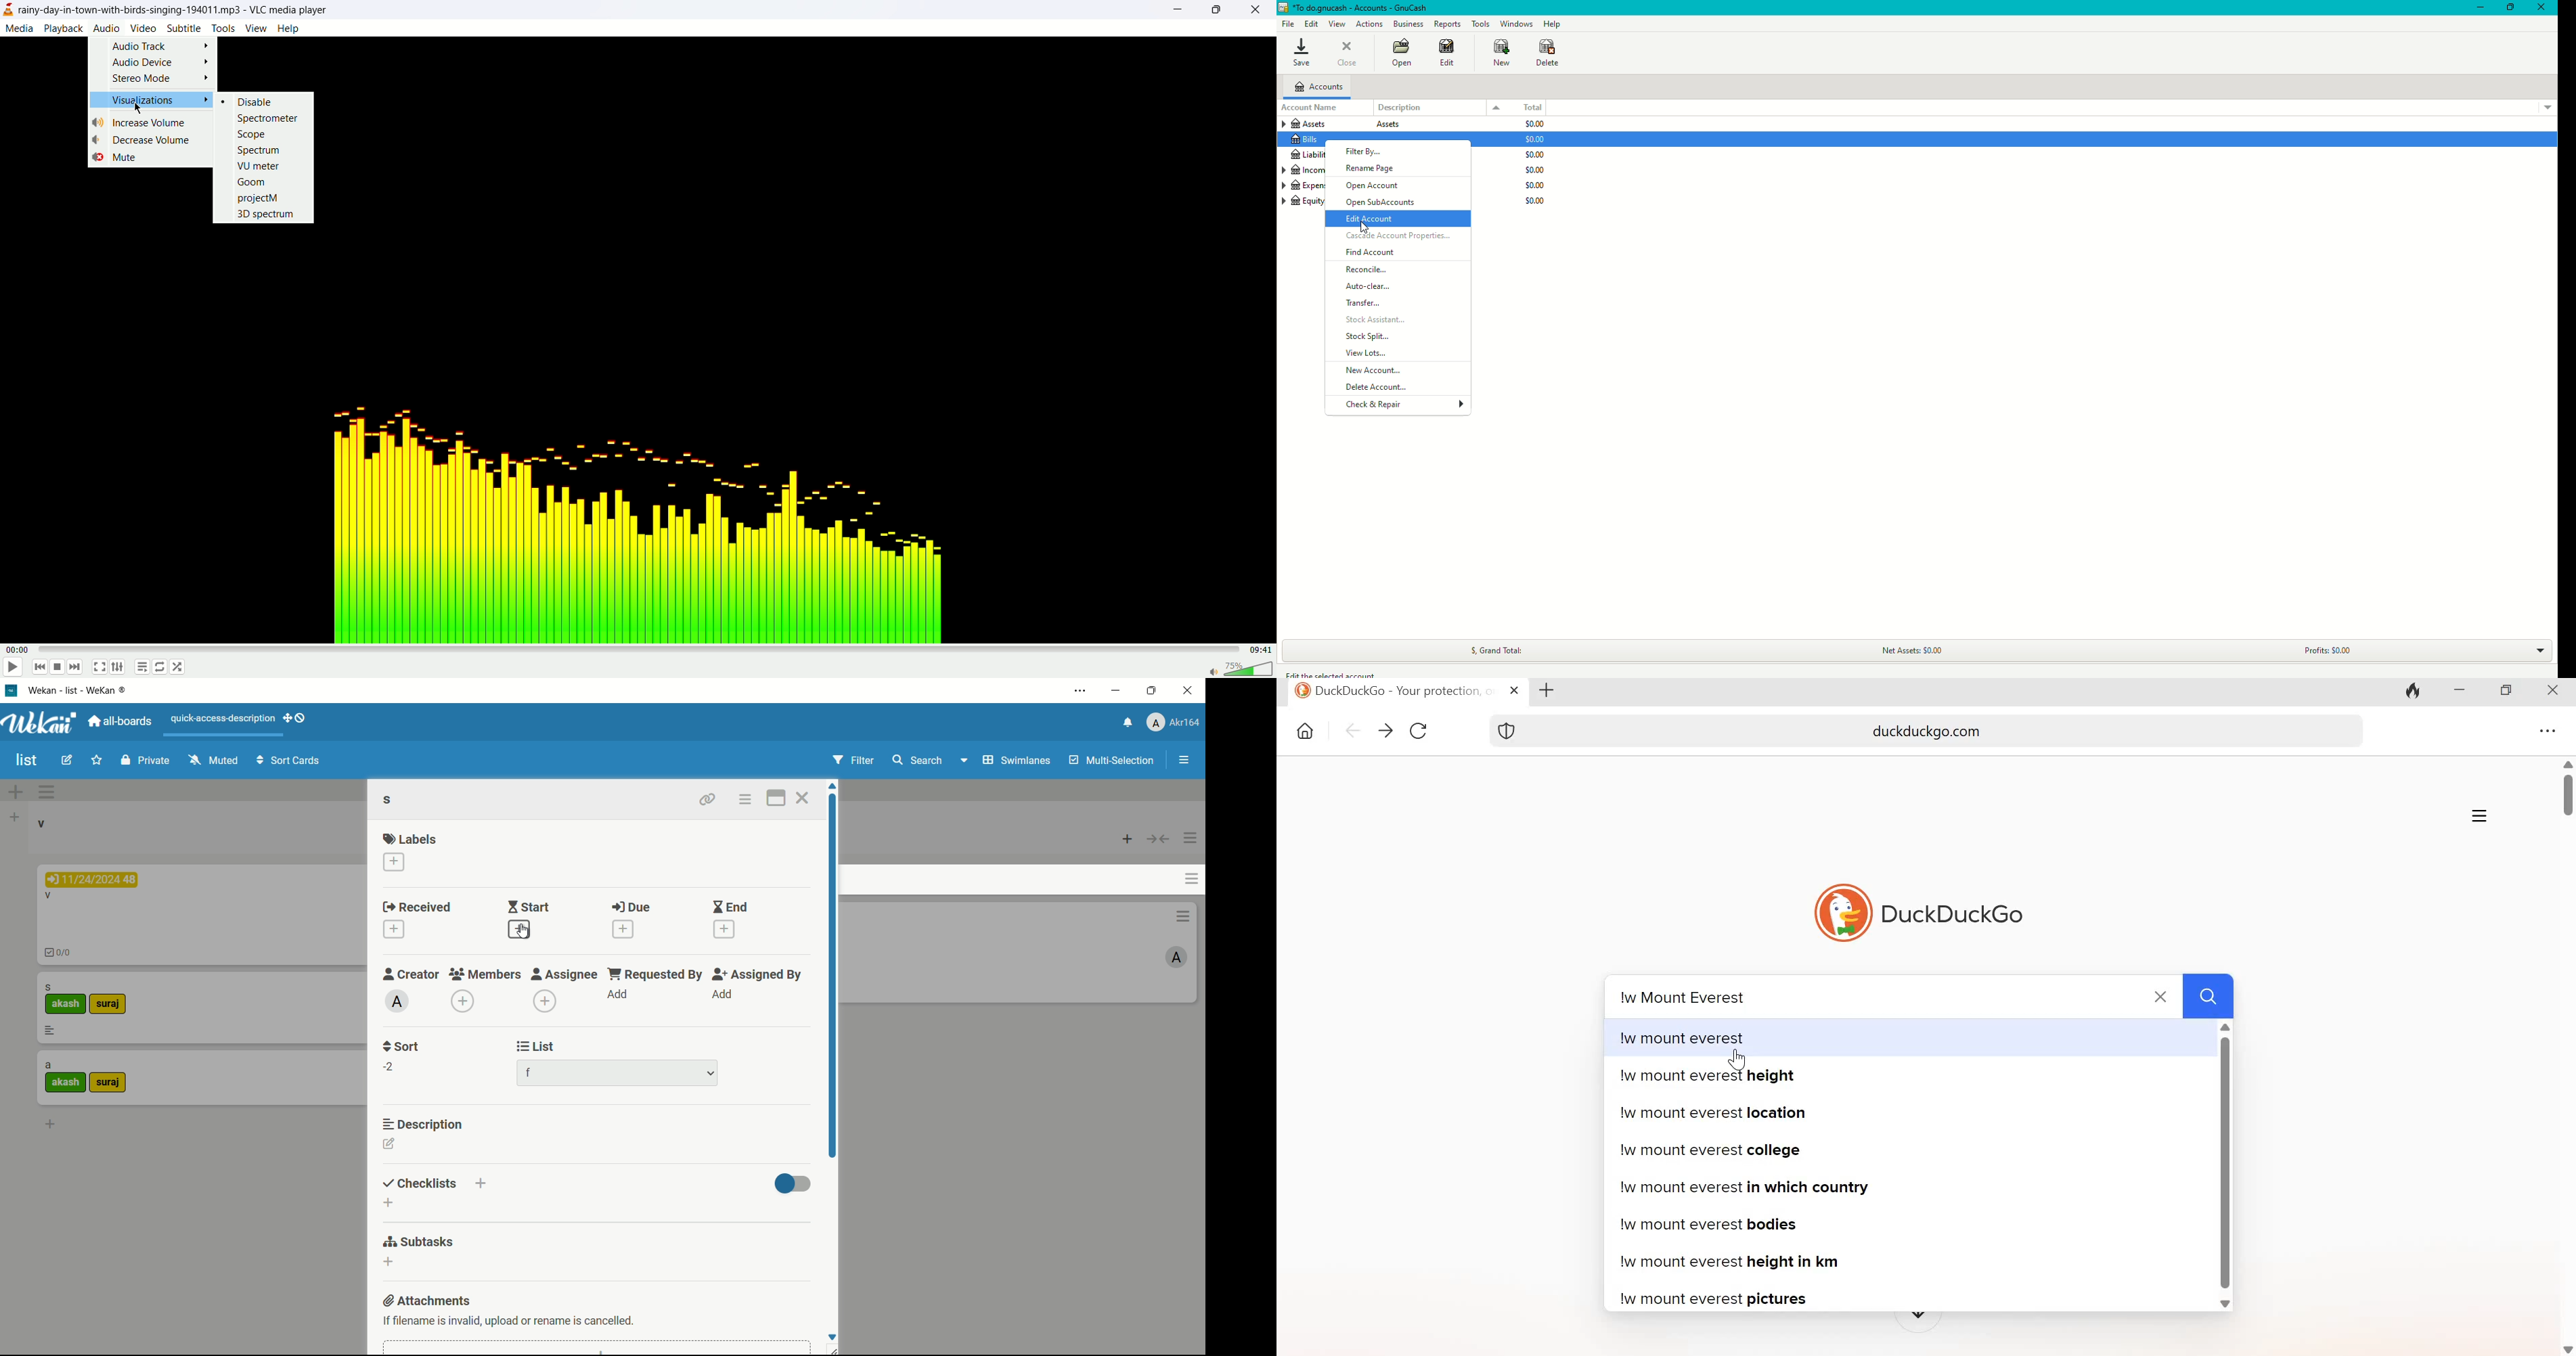  I want to click on Home, so click(1303, 731).